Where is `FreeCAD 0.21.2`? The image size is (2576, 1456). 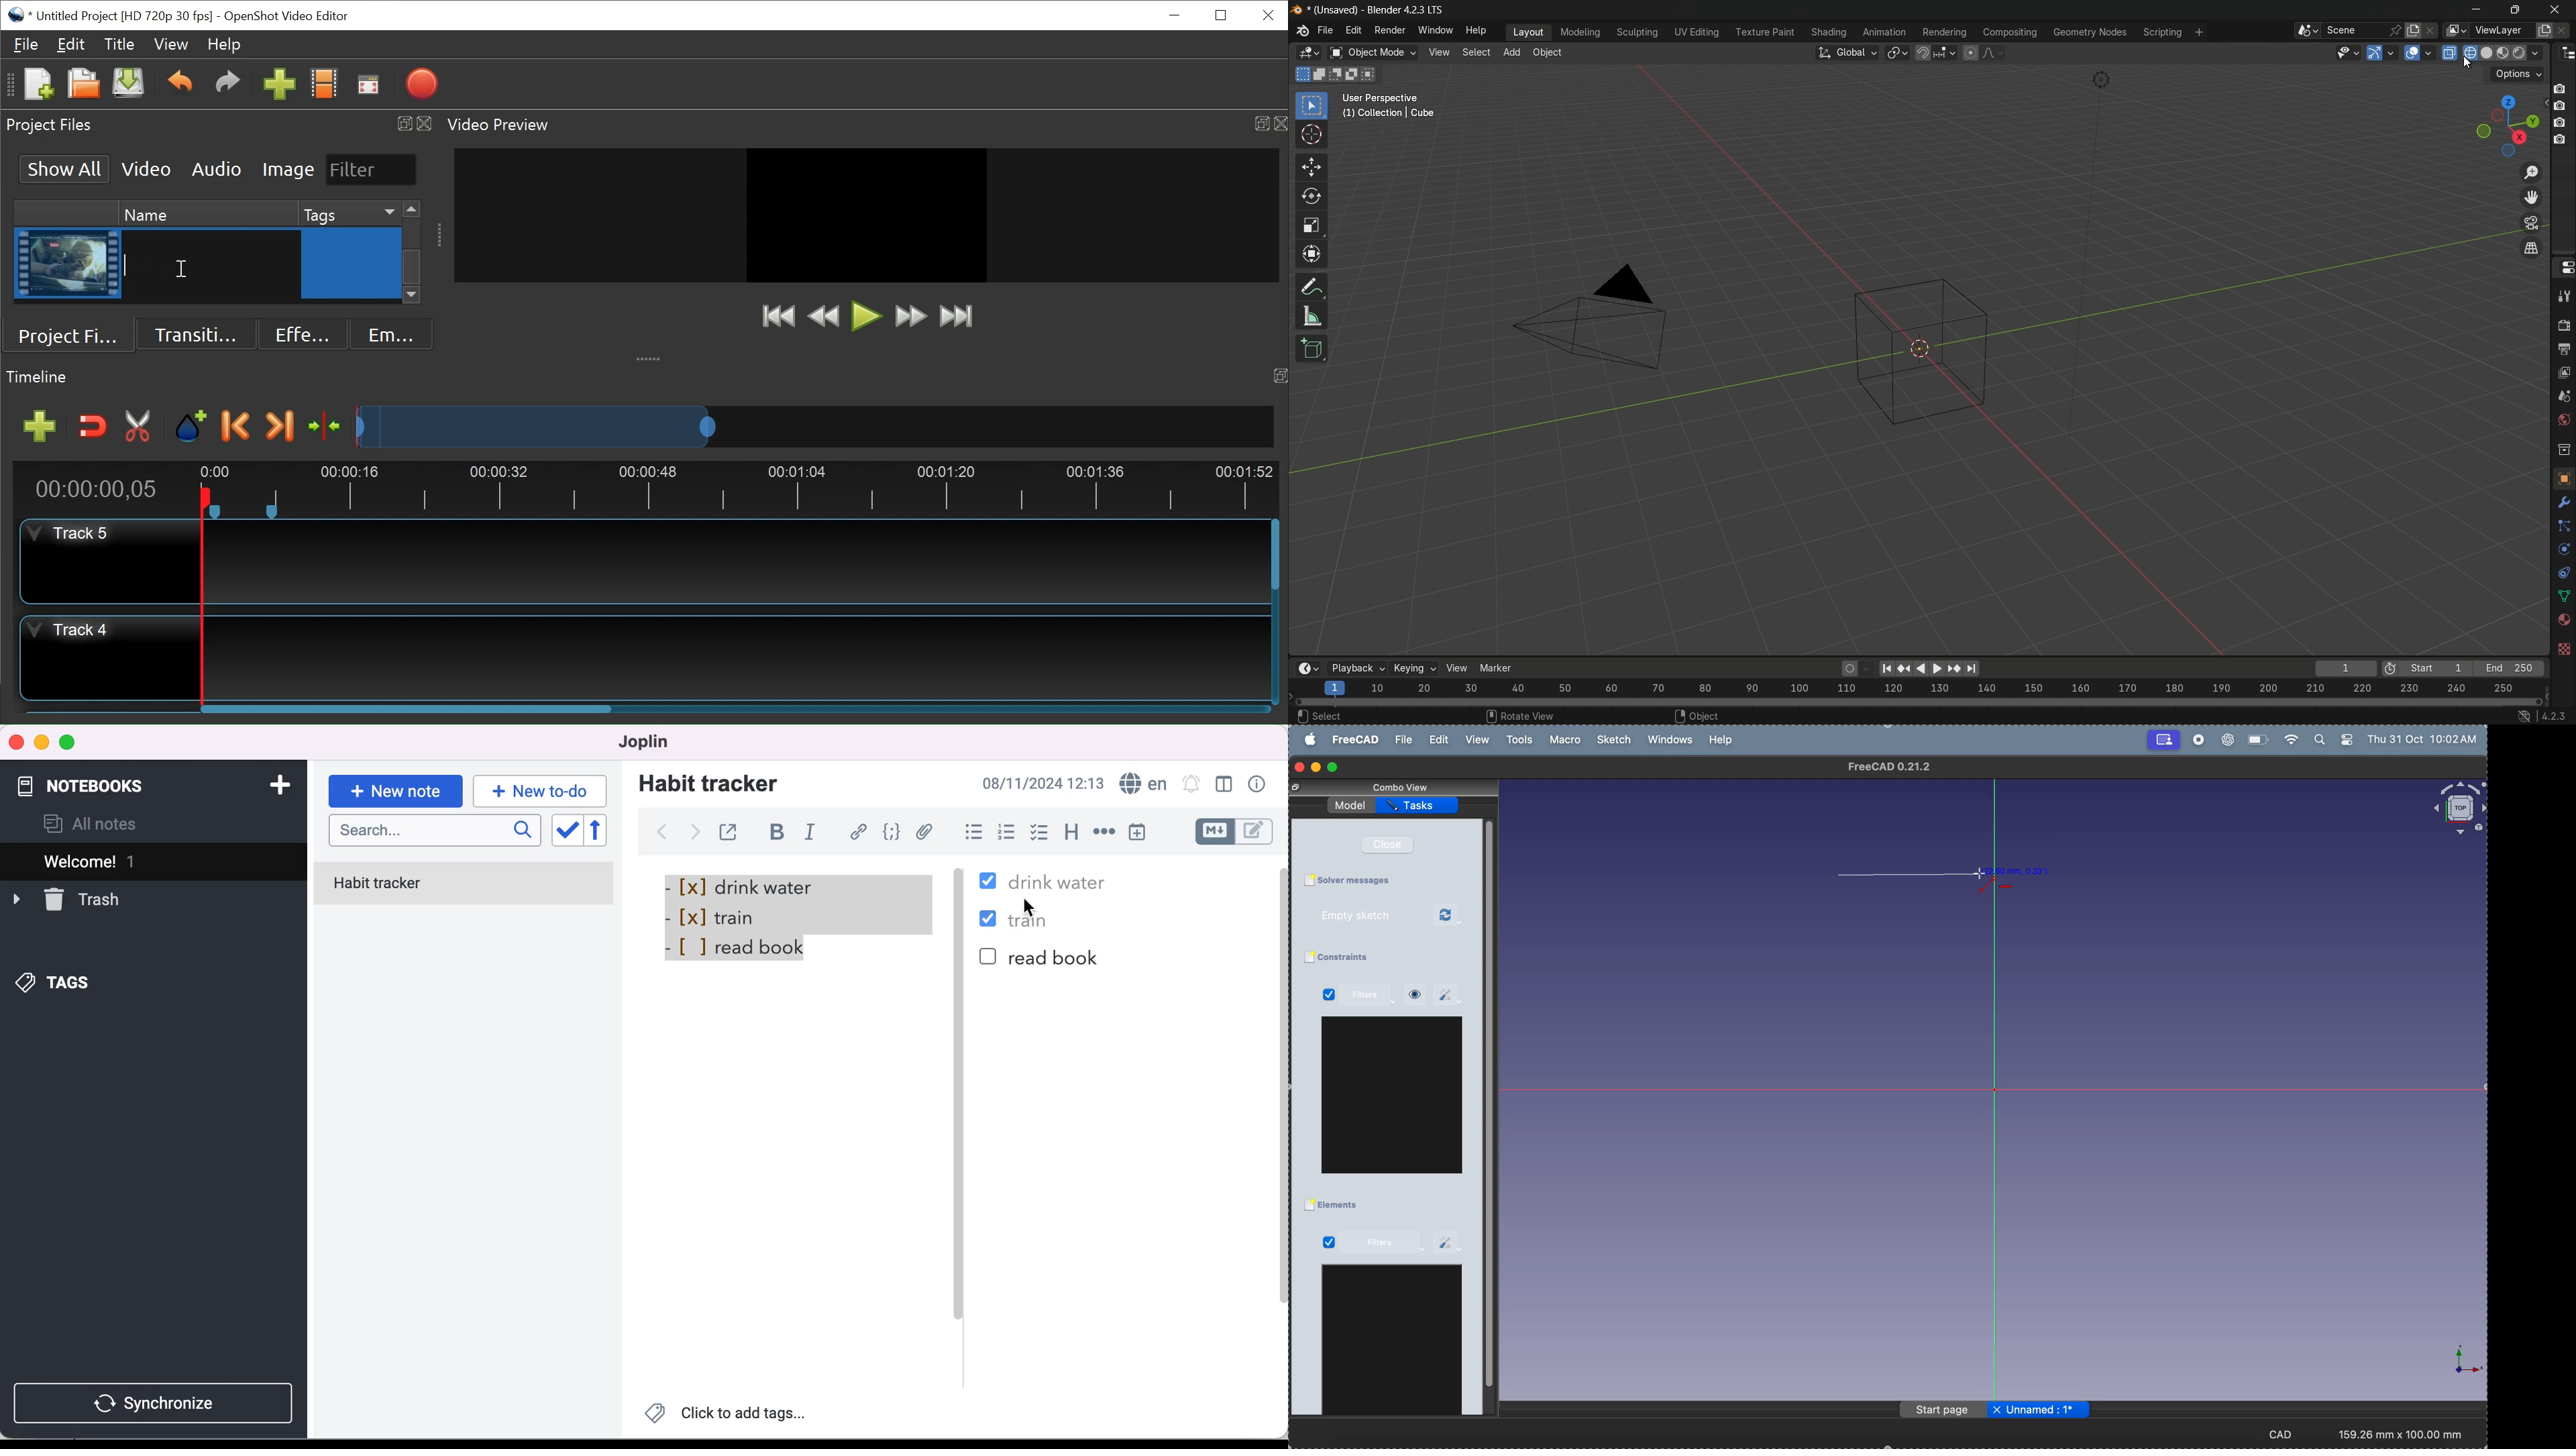 FreeCAD 0.21.2 is located at coordinates (1890, 767).